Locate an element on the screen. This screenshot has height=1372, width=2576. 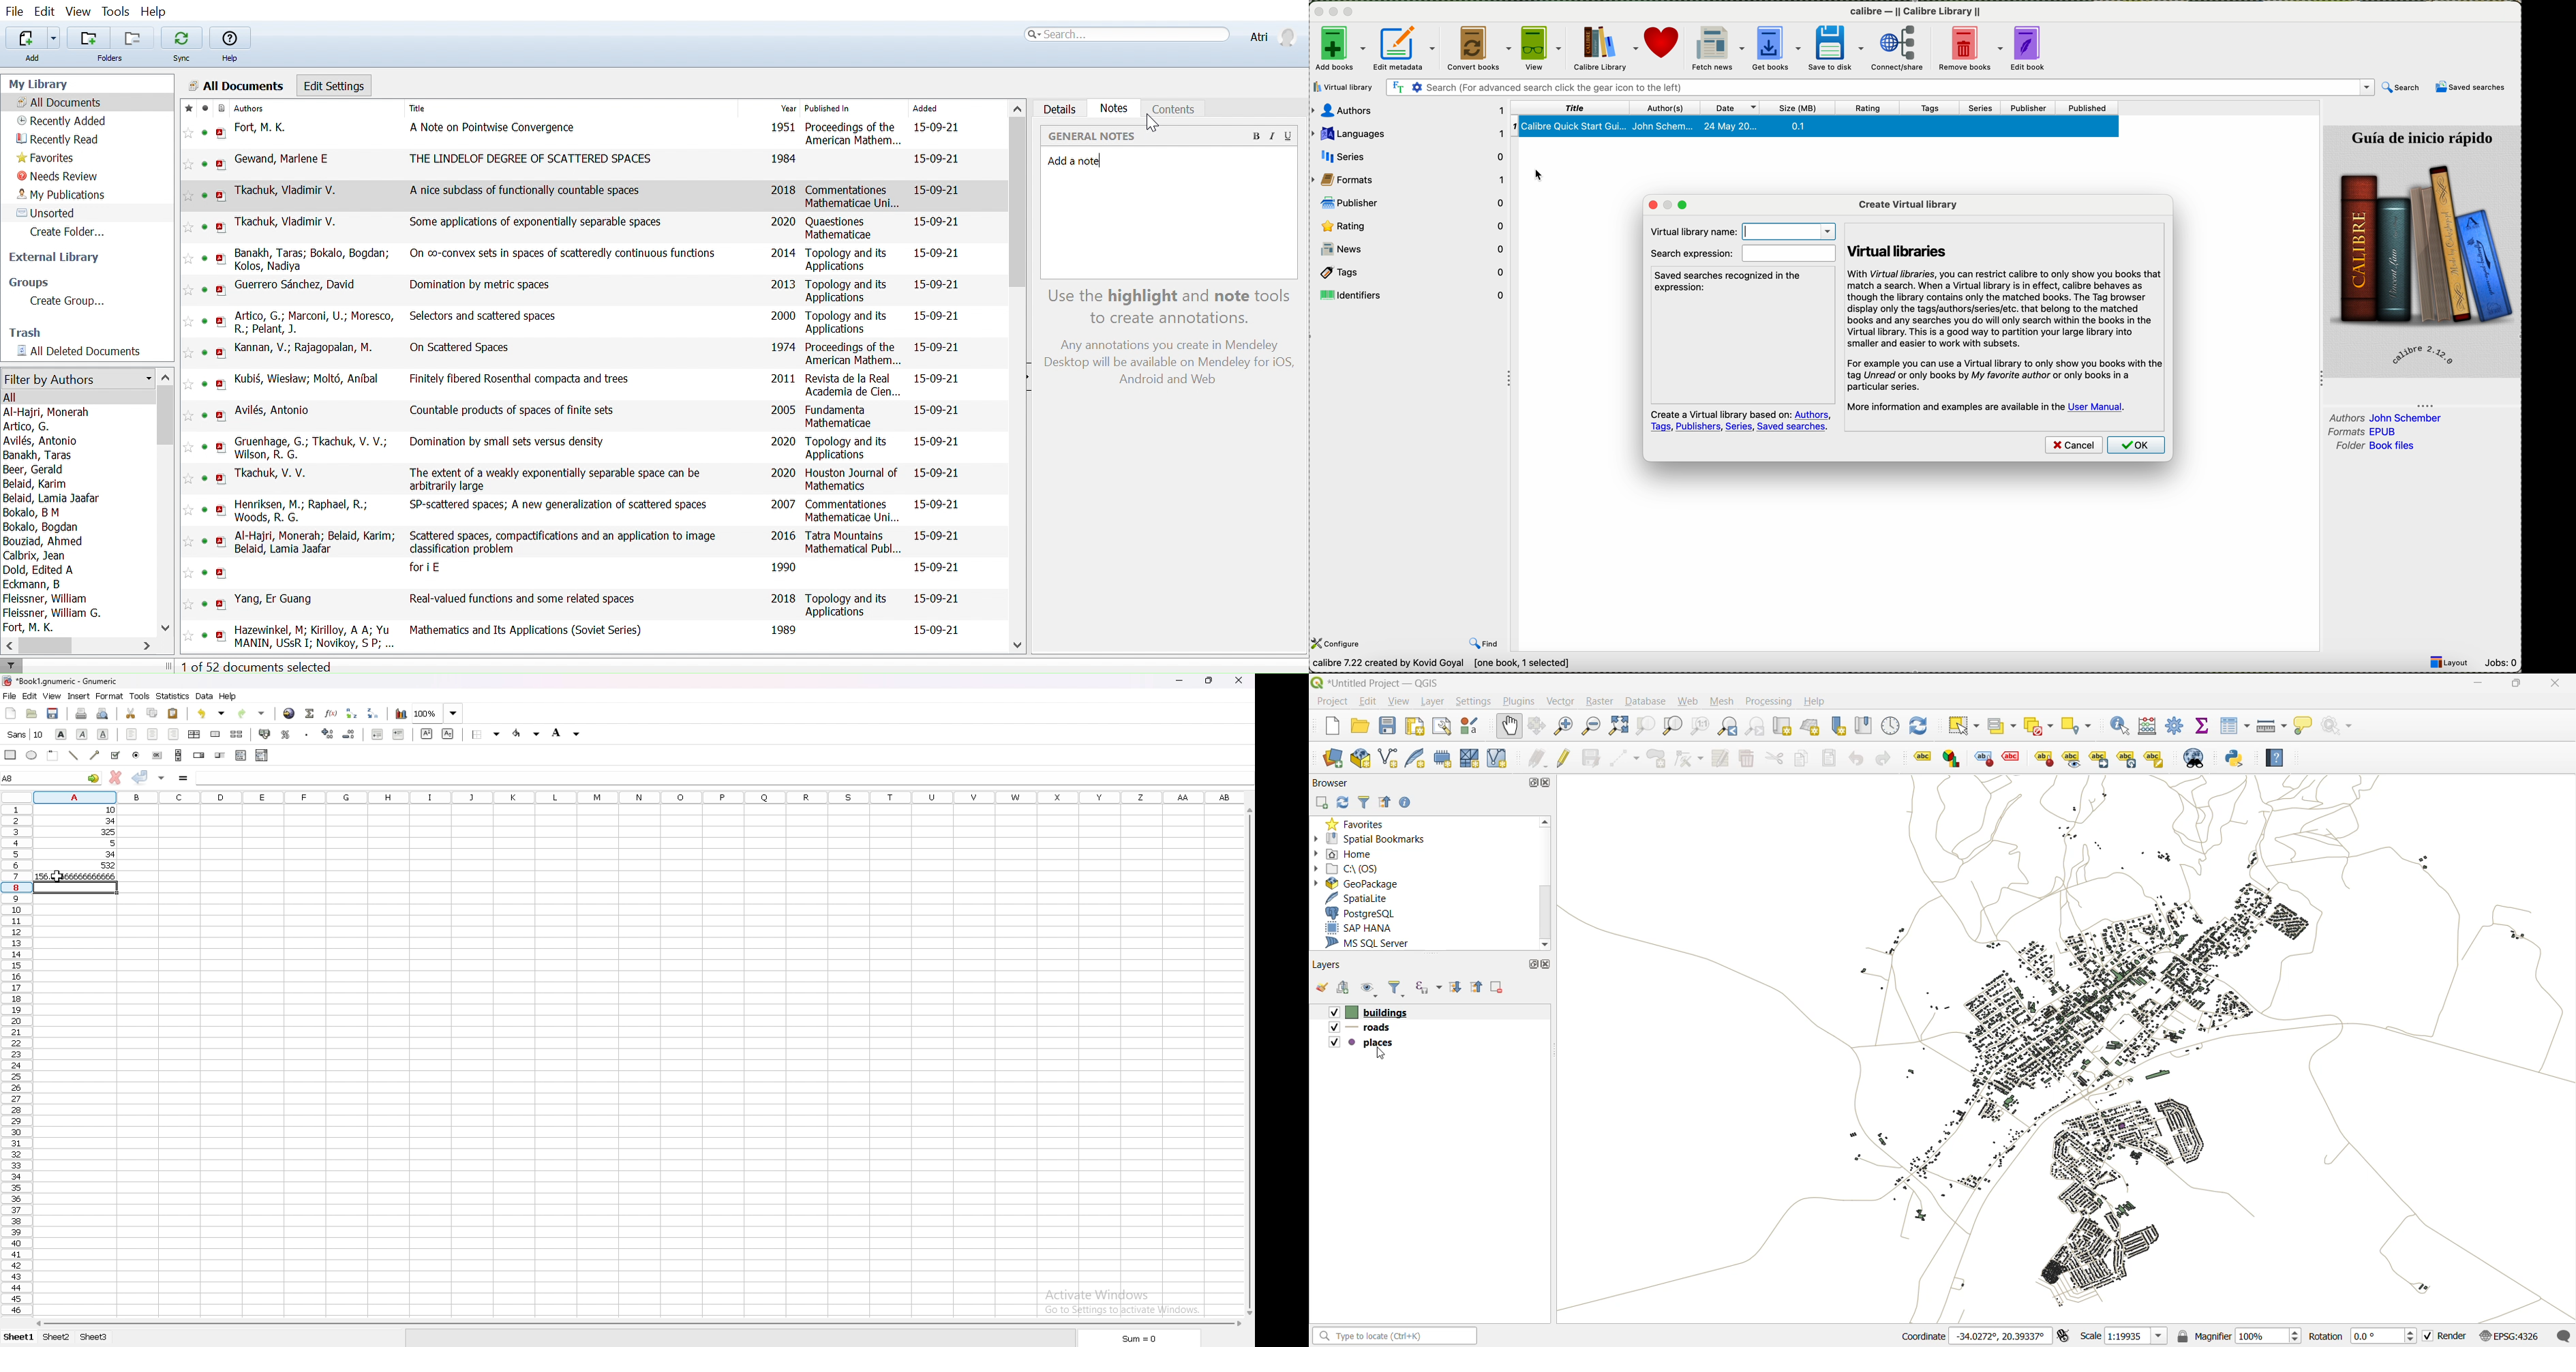
crs is located at coordinates (2508, 1336).